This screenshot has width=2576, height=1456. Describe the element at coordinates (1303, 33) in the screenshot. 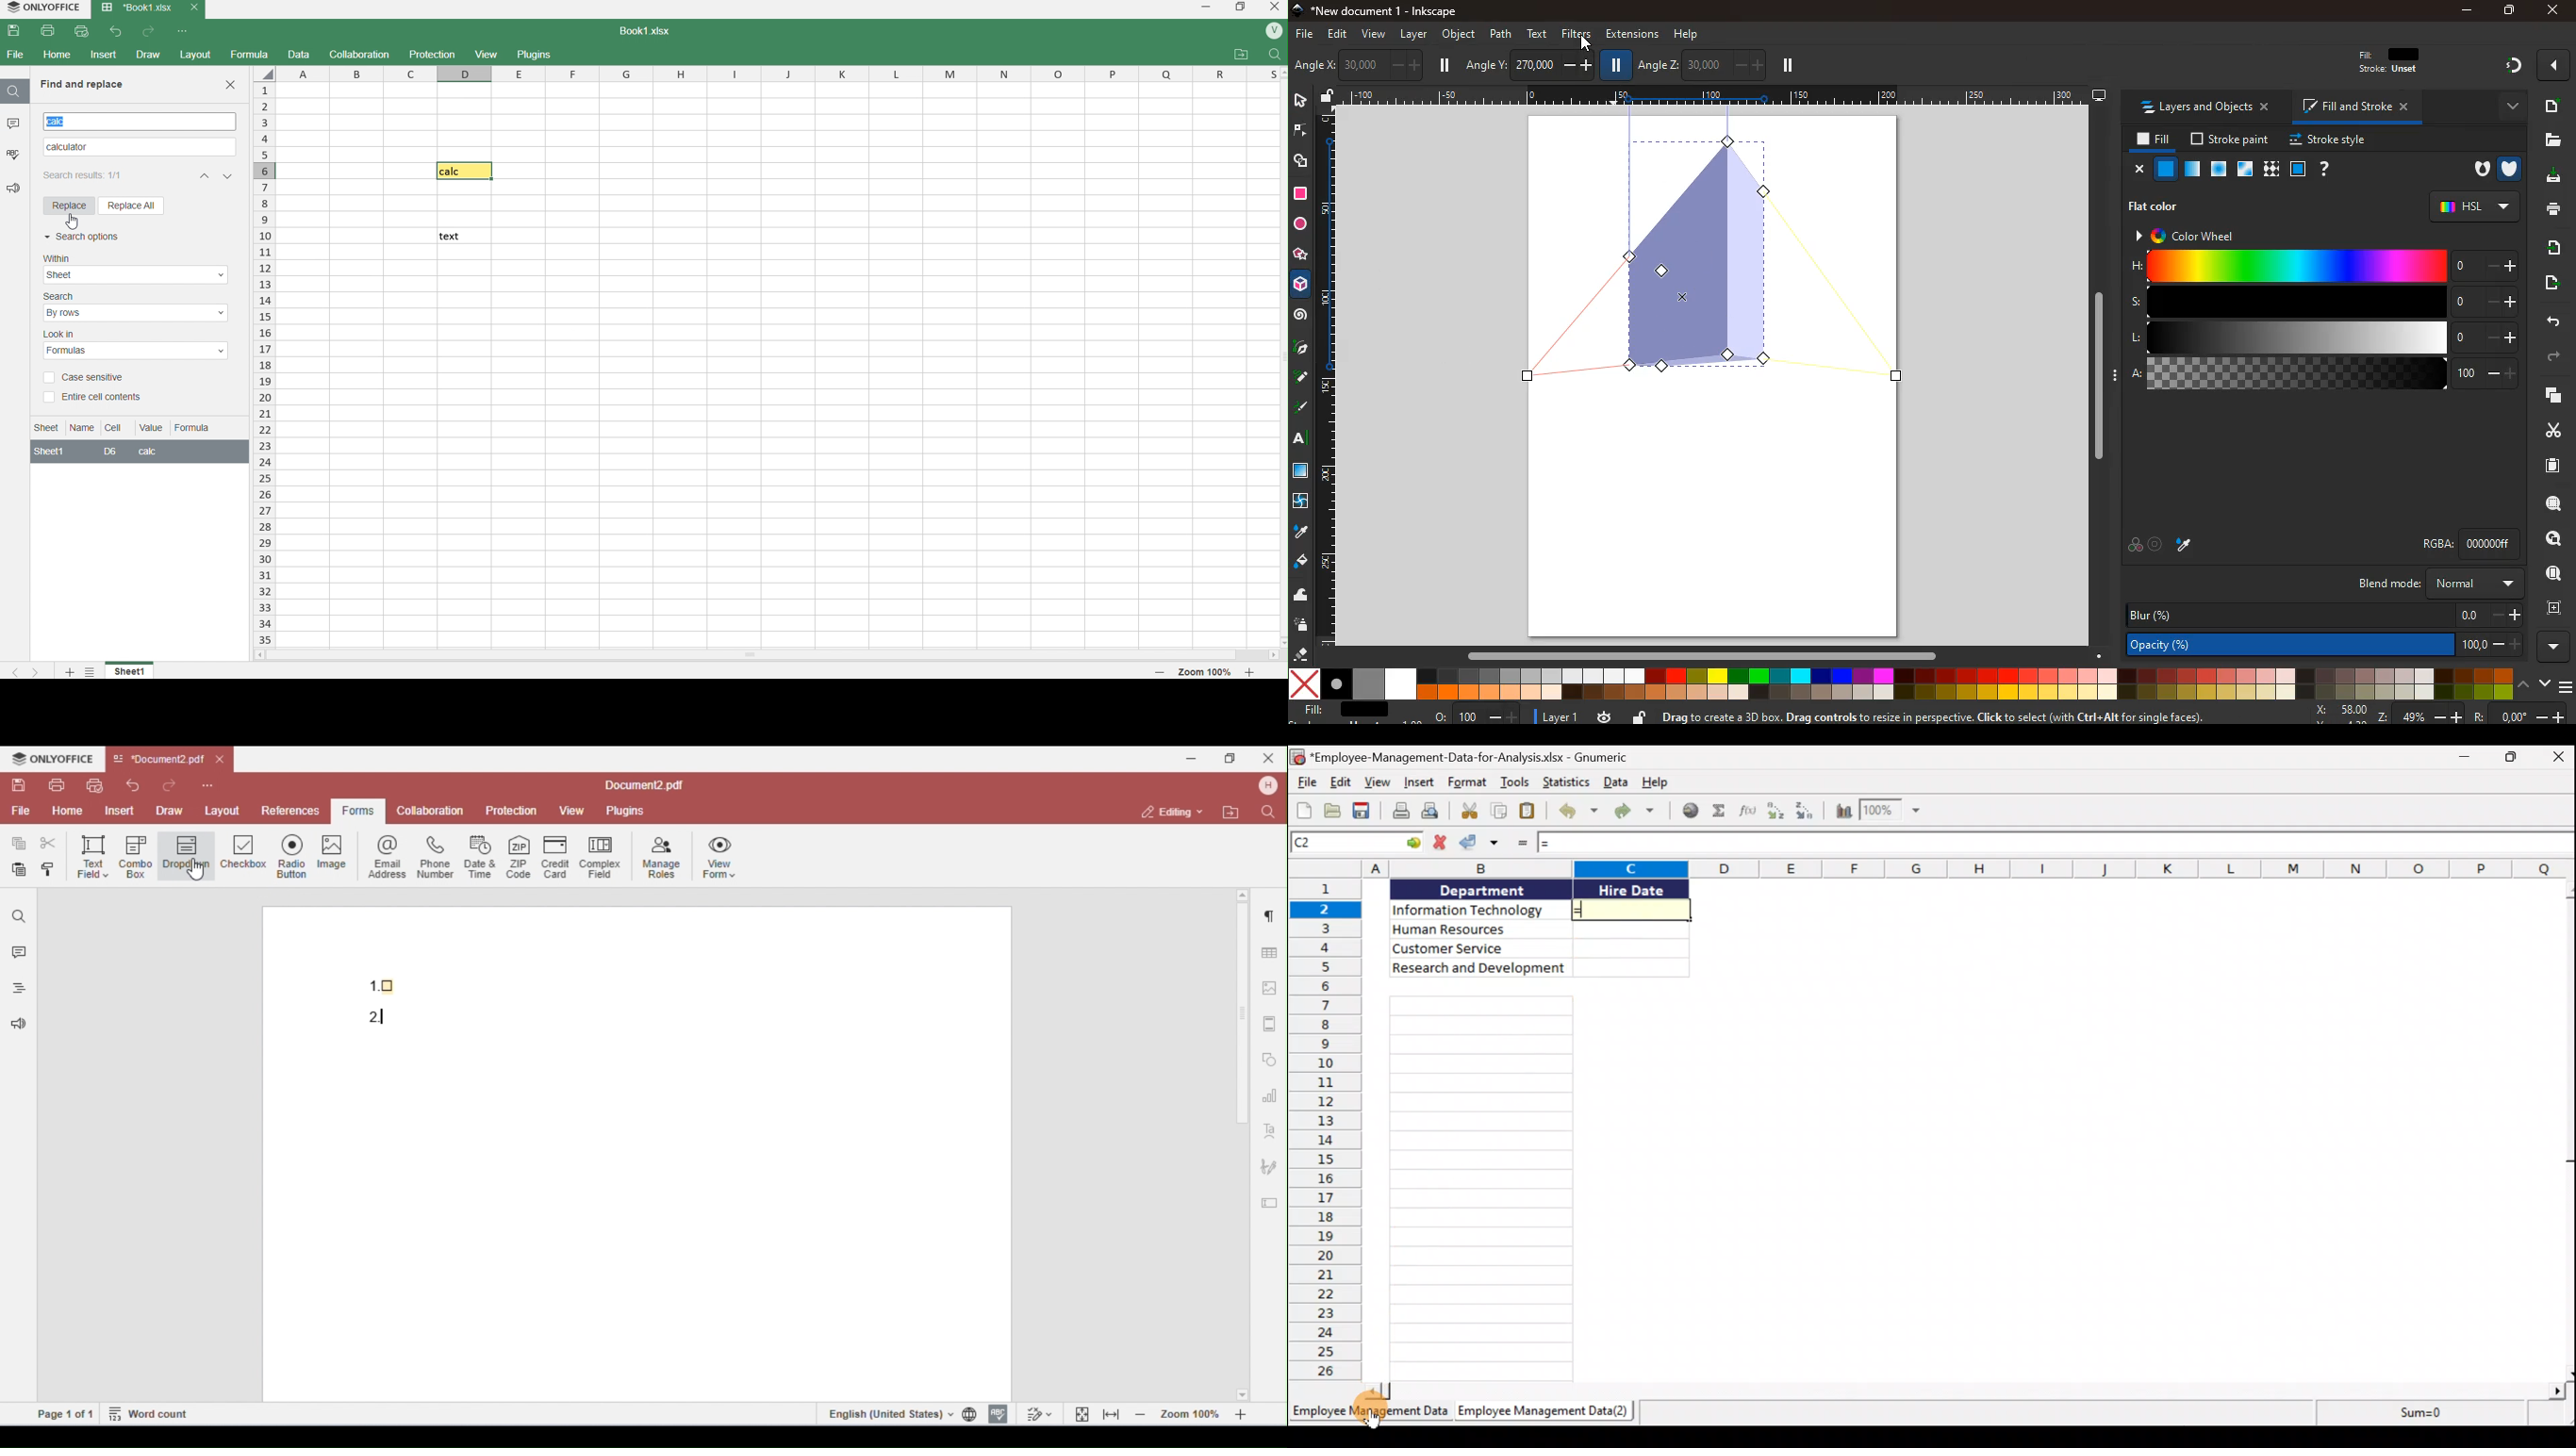

I see `file` at that location.